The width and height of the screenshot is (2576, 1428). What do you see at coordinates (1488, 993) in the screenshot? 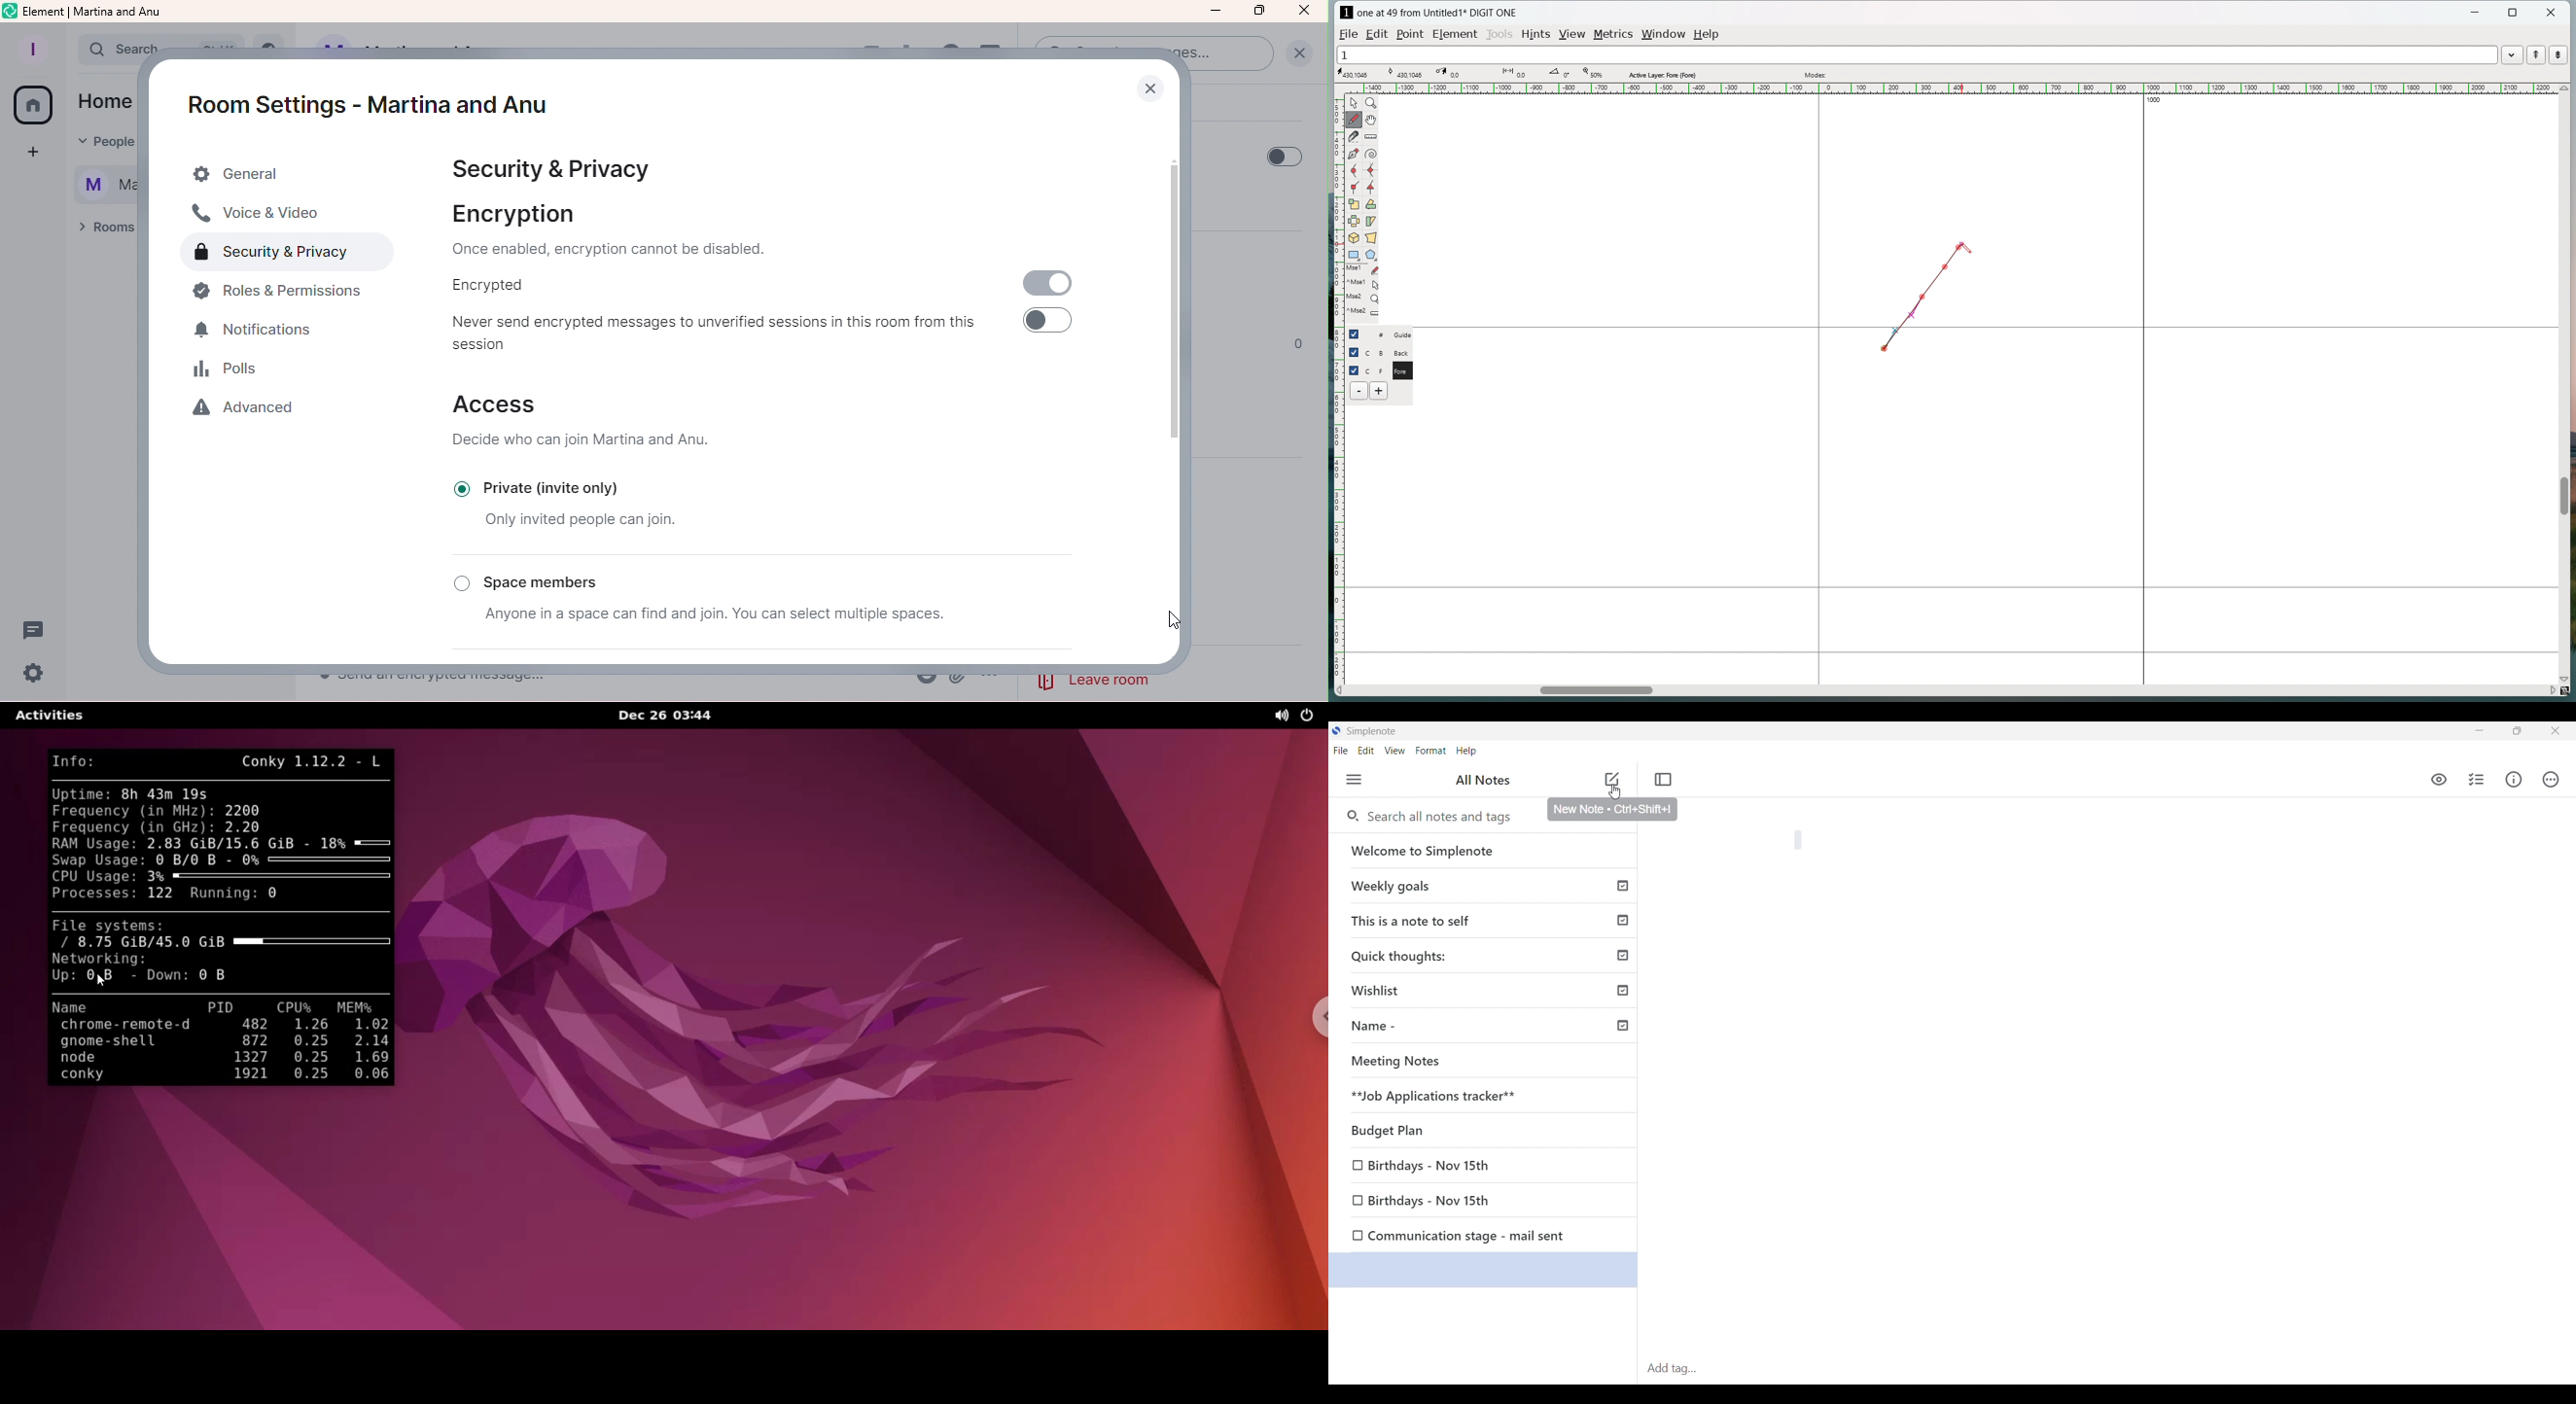
I see `Wishlist` at bounding box center [1488, 993].